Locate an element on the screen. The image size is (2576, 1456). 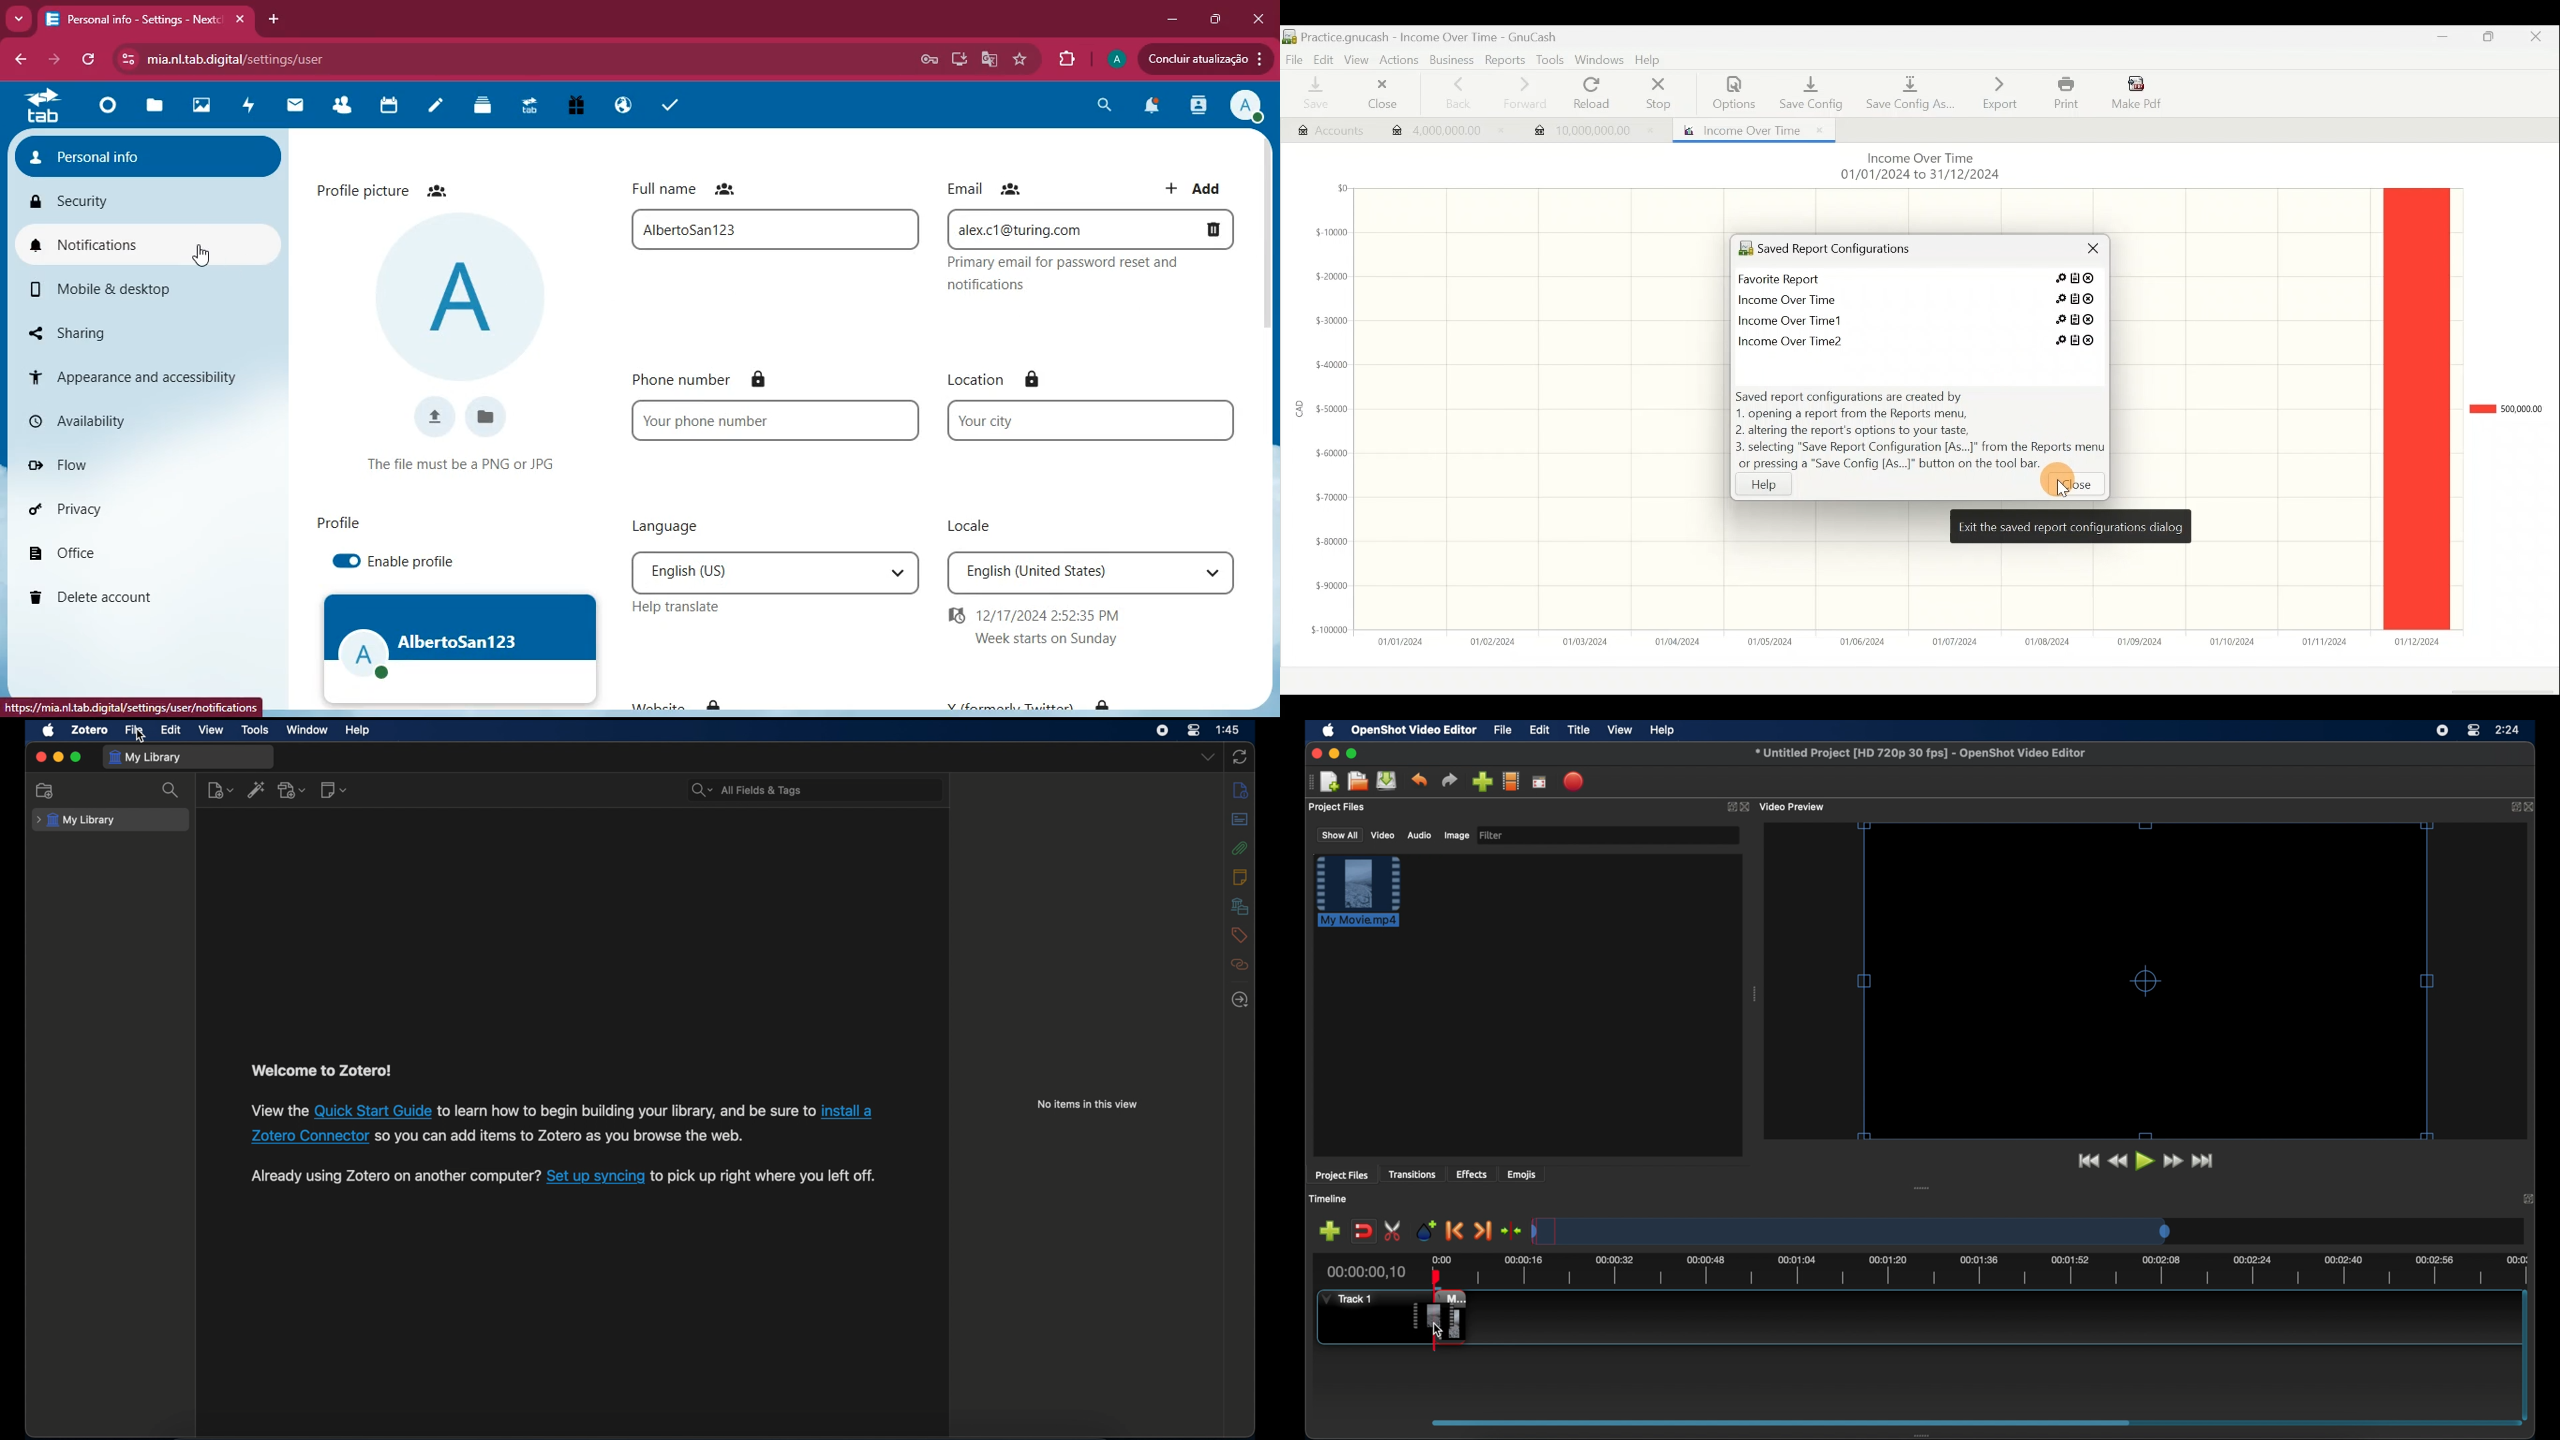
Close is located at coordinates (2086, 253).